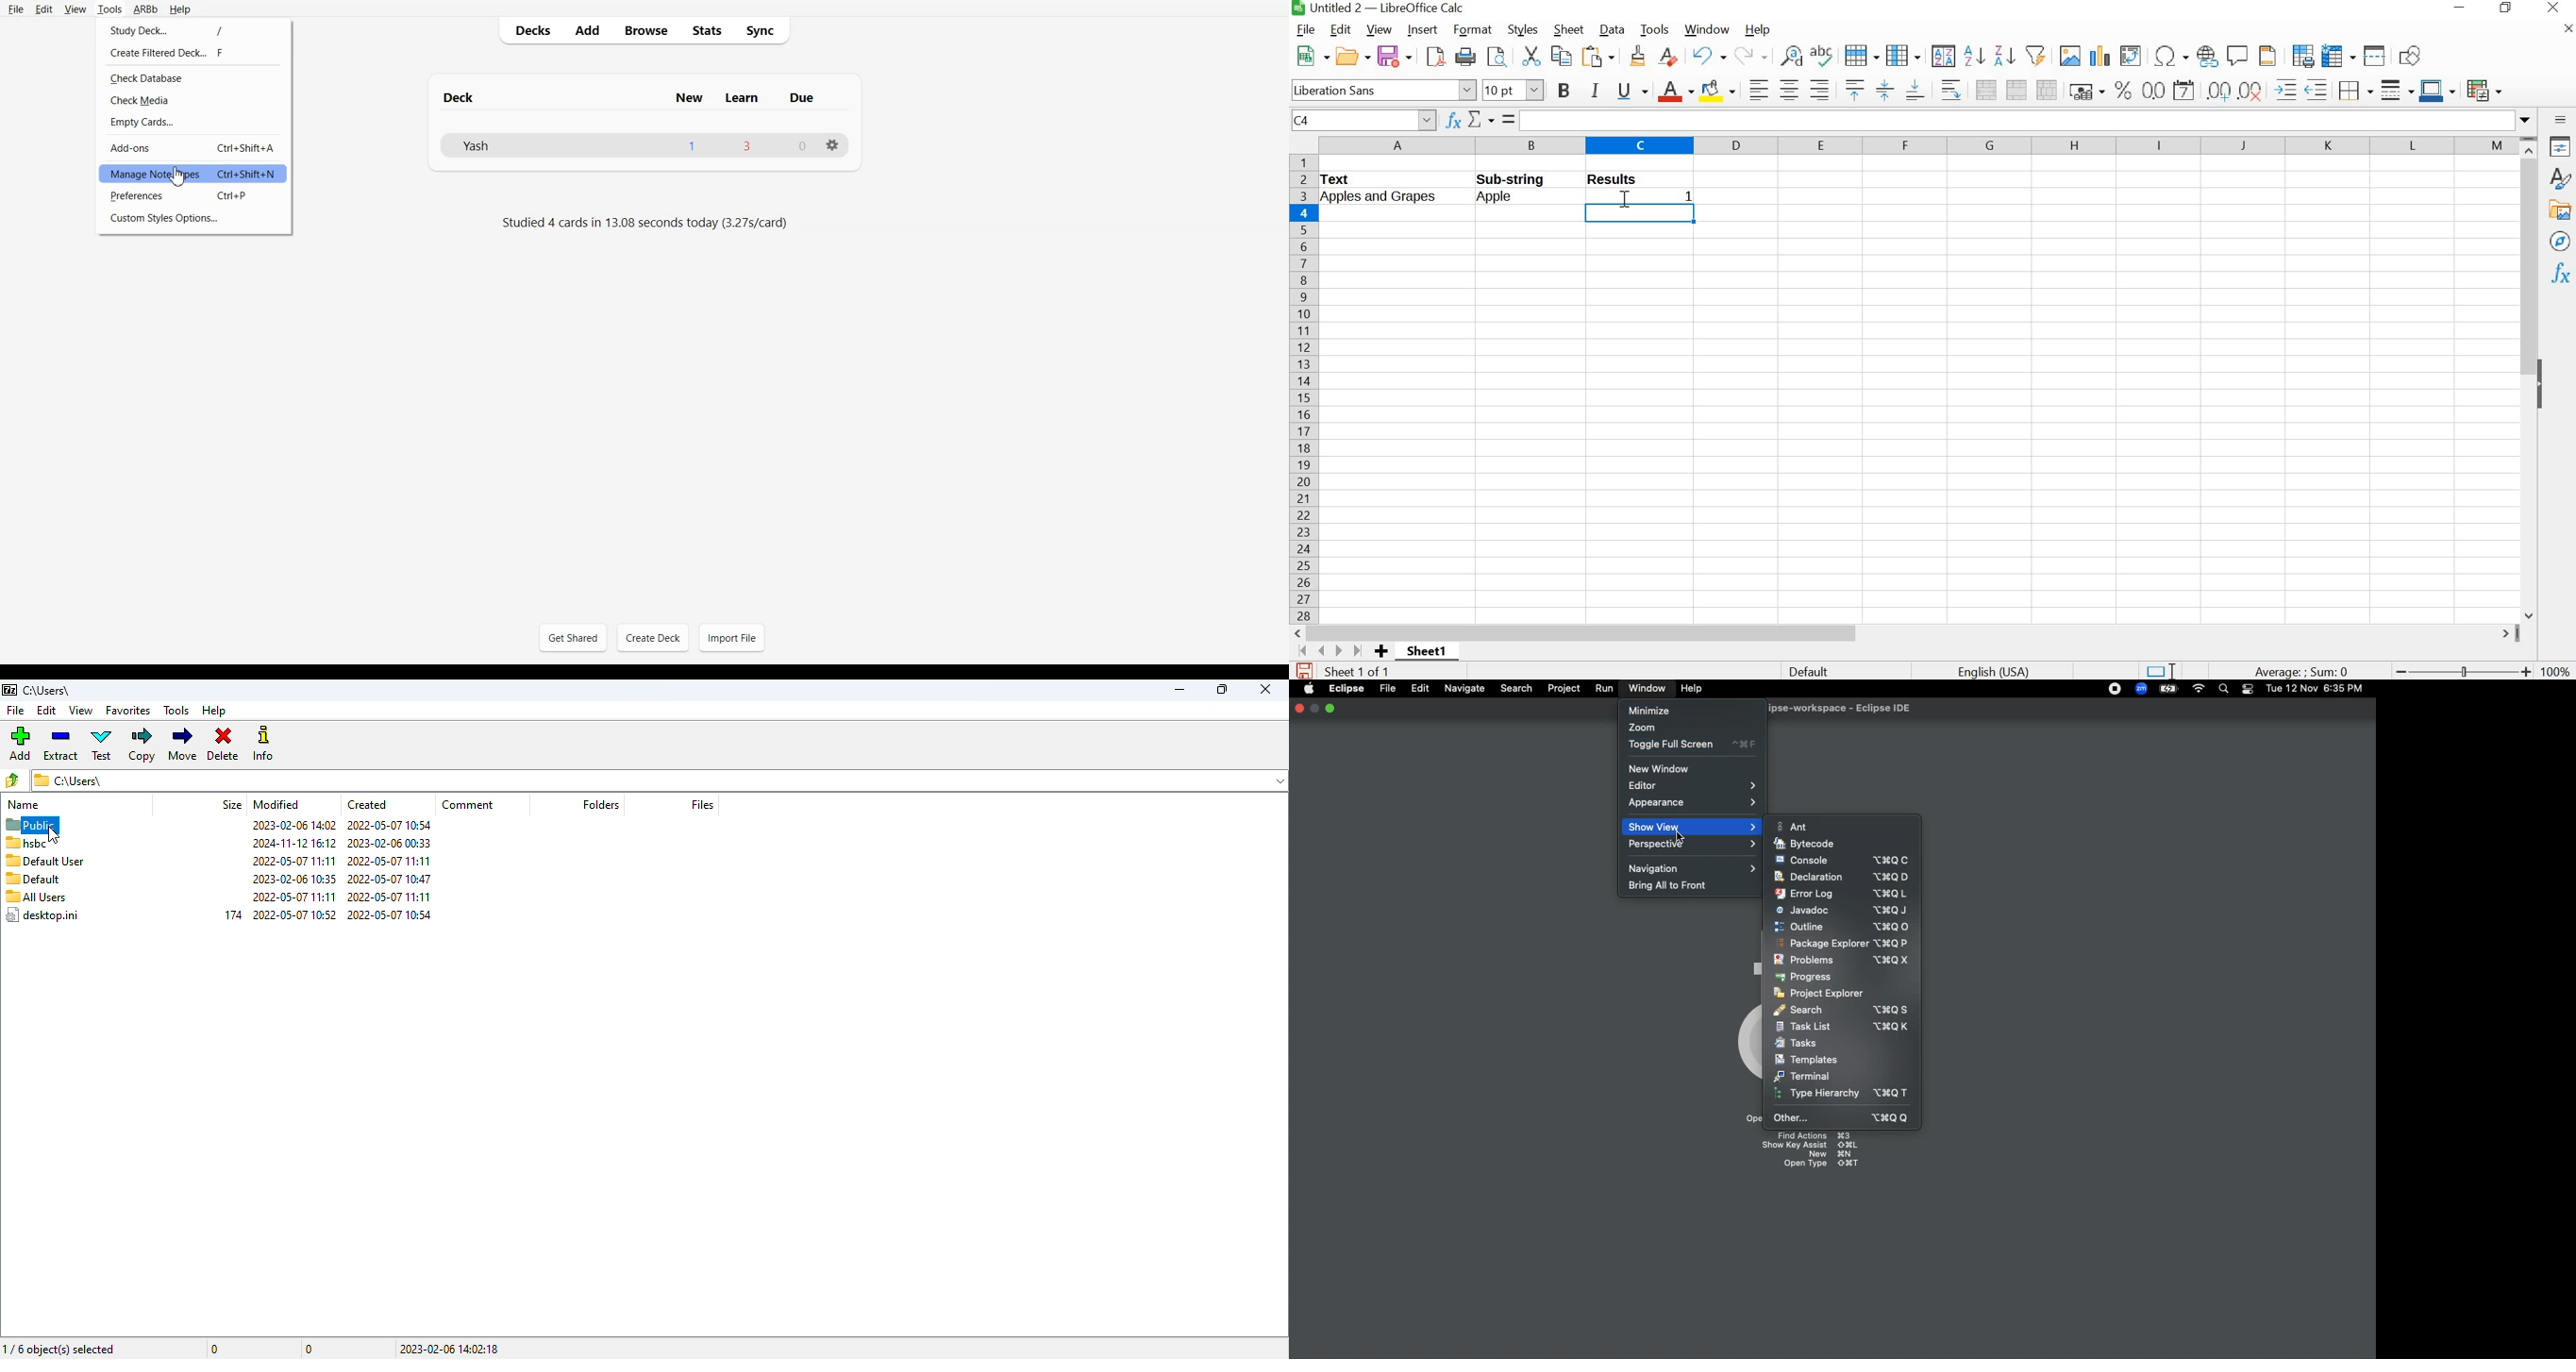  What do you see at coordinates (44, 9) in the screenshot?
I see `Edit` at bounding box center [44, 9].